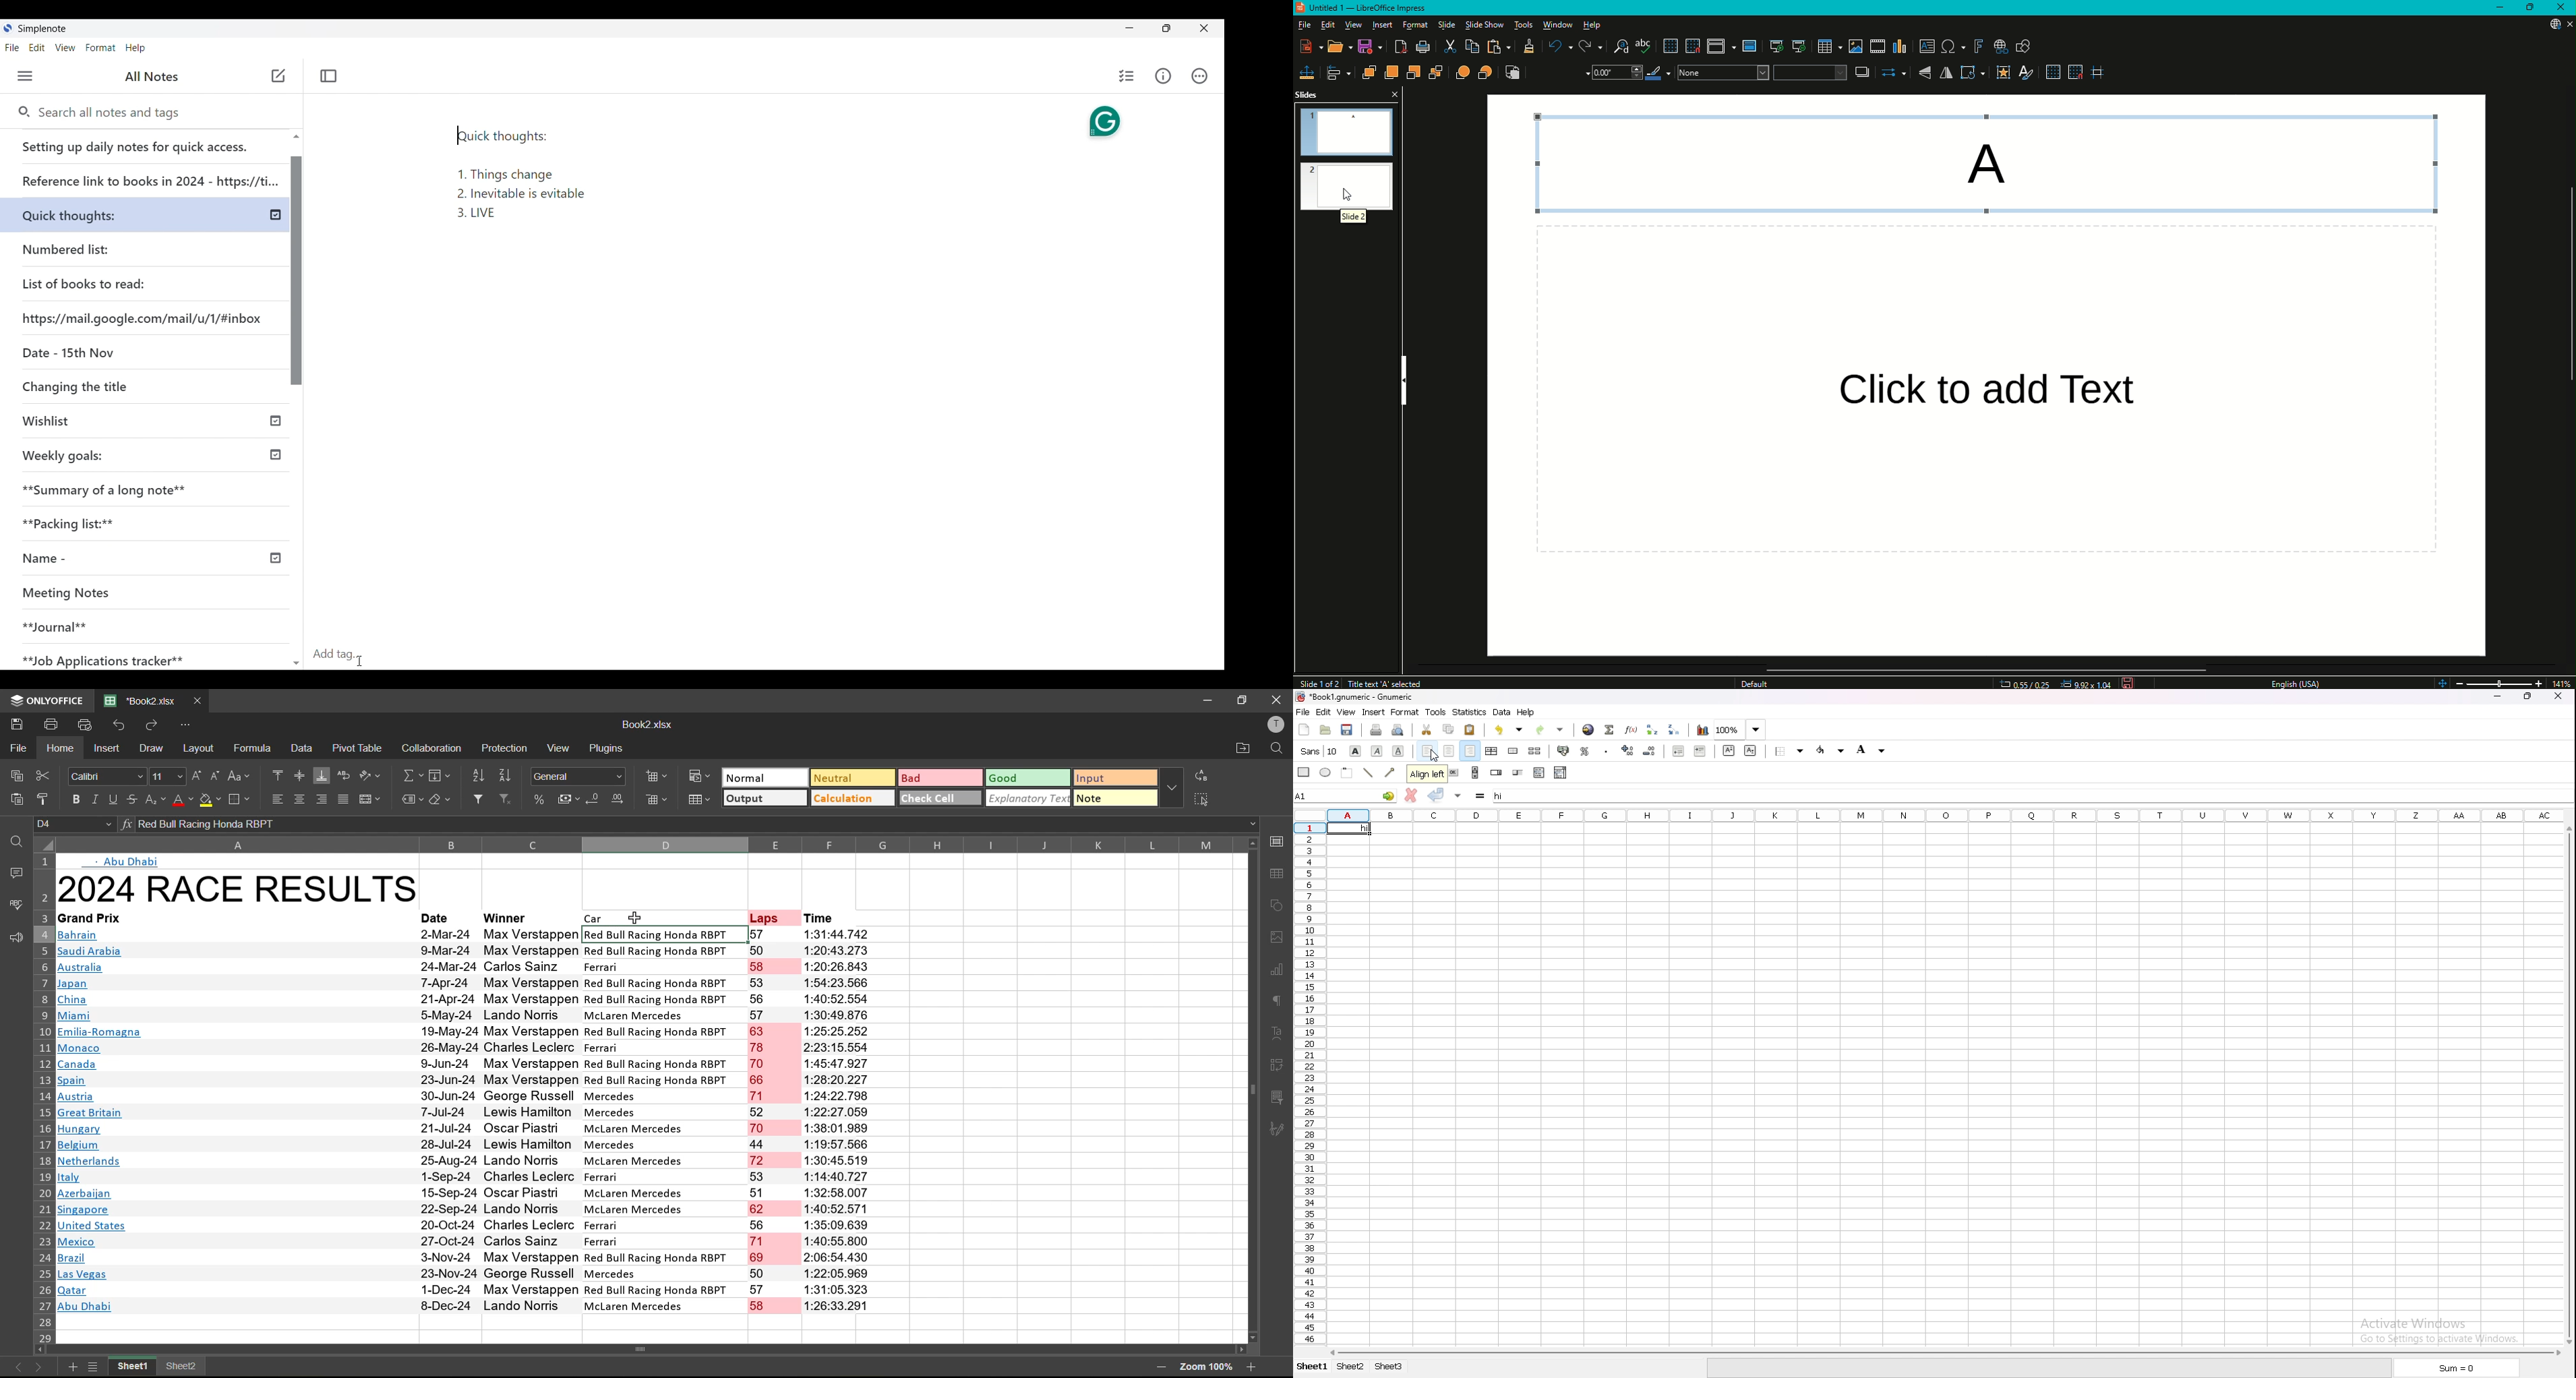 The height and width of the screenshot is (1400, 2576). I want to click on orientation, so click(372, 775).